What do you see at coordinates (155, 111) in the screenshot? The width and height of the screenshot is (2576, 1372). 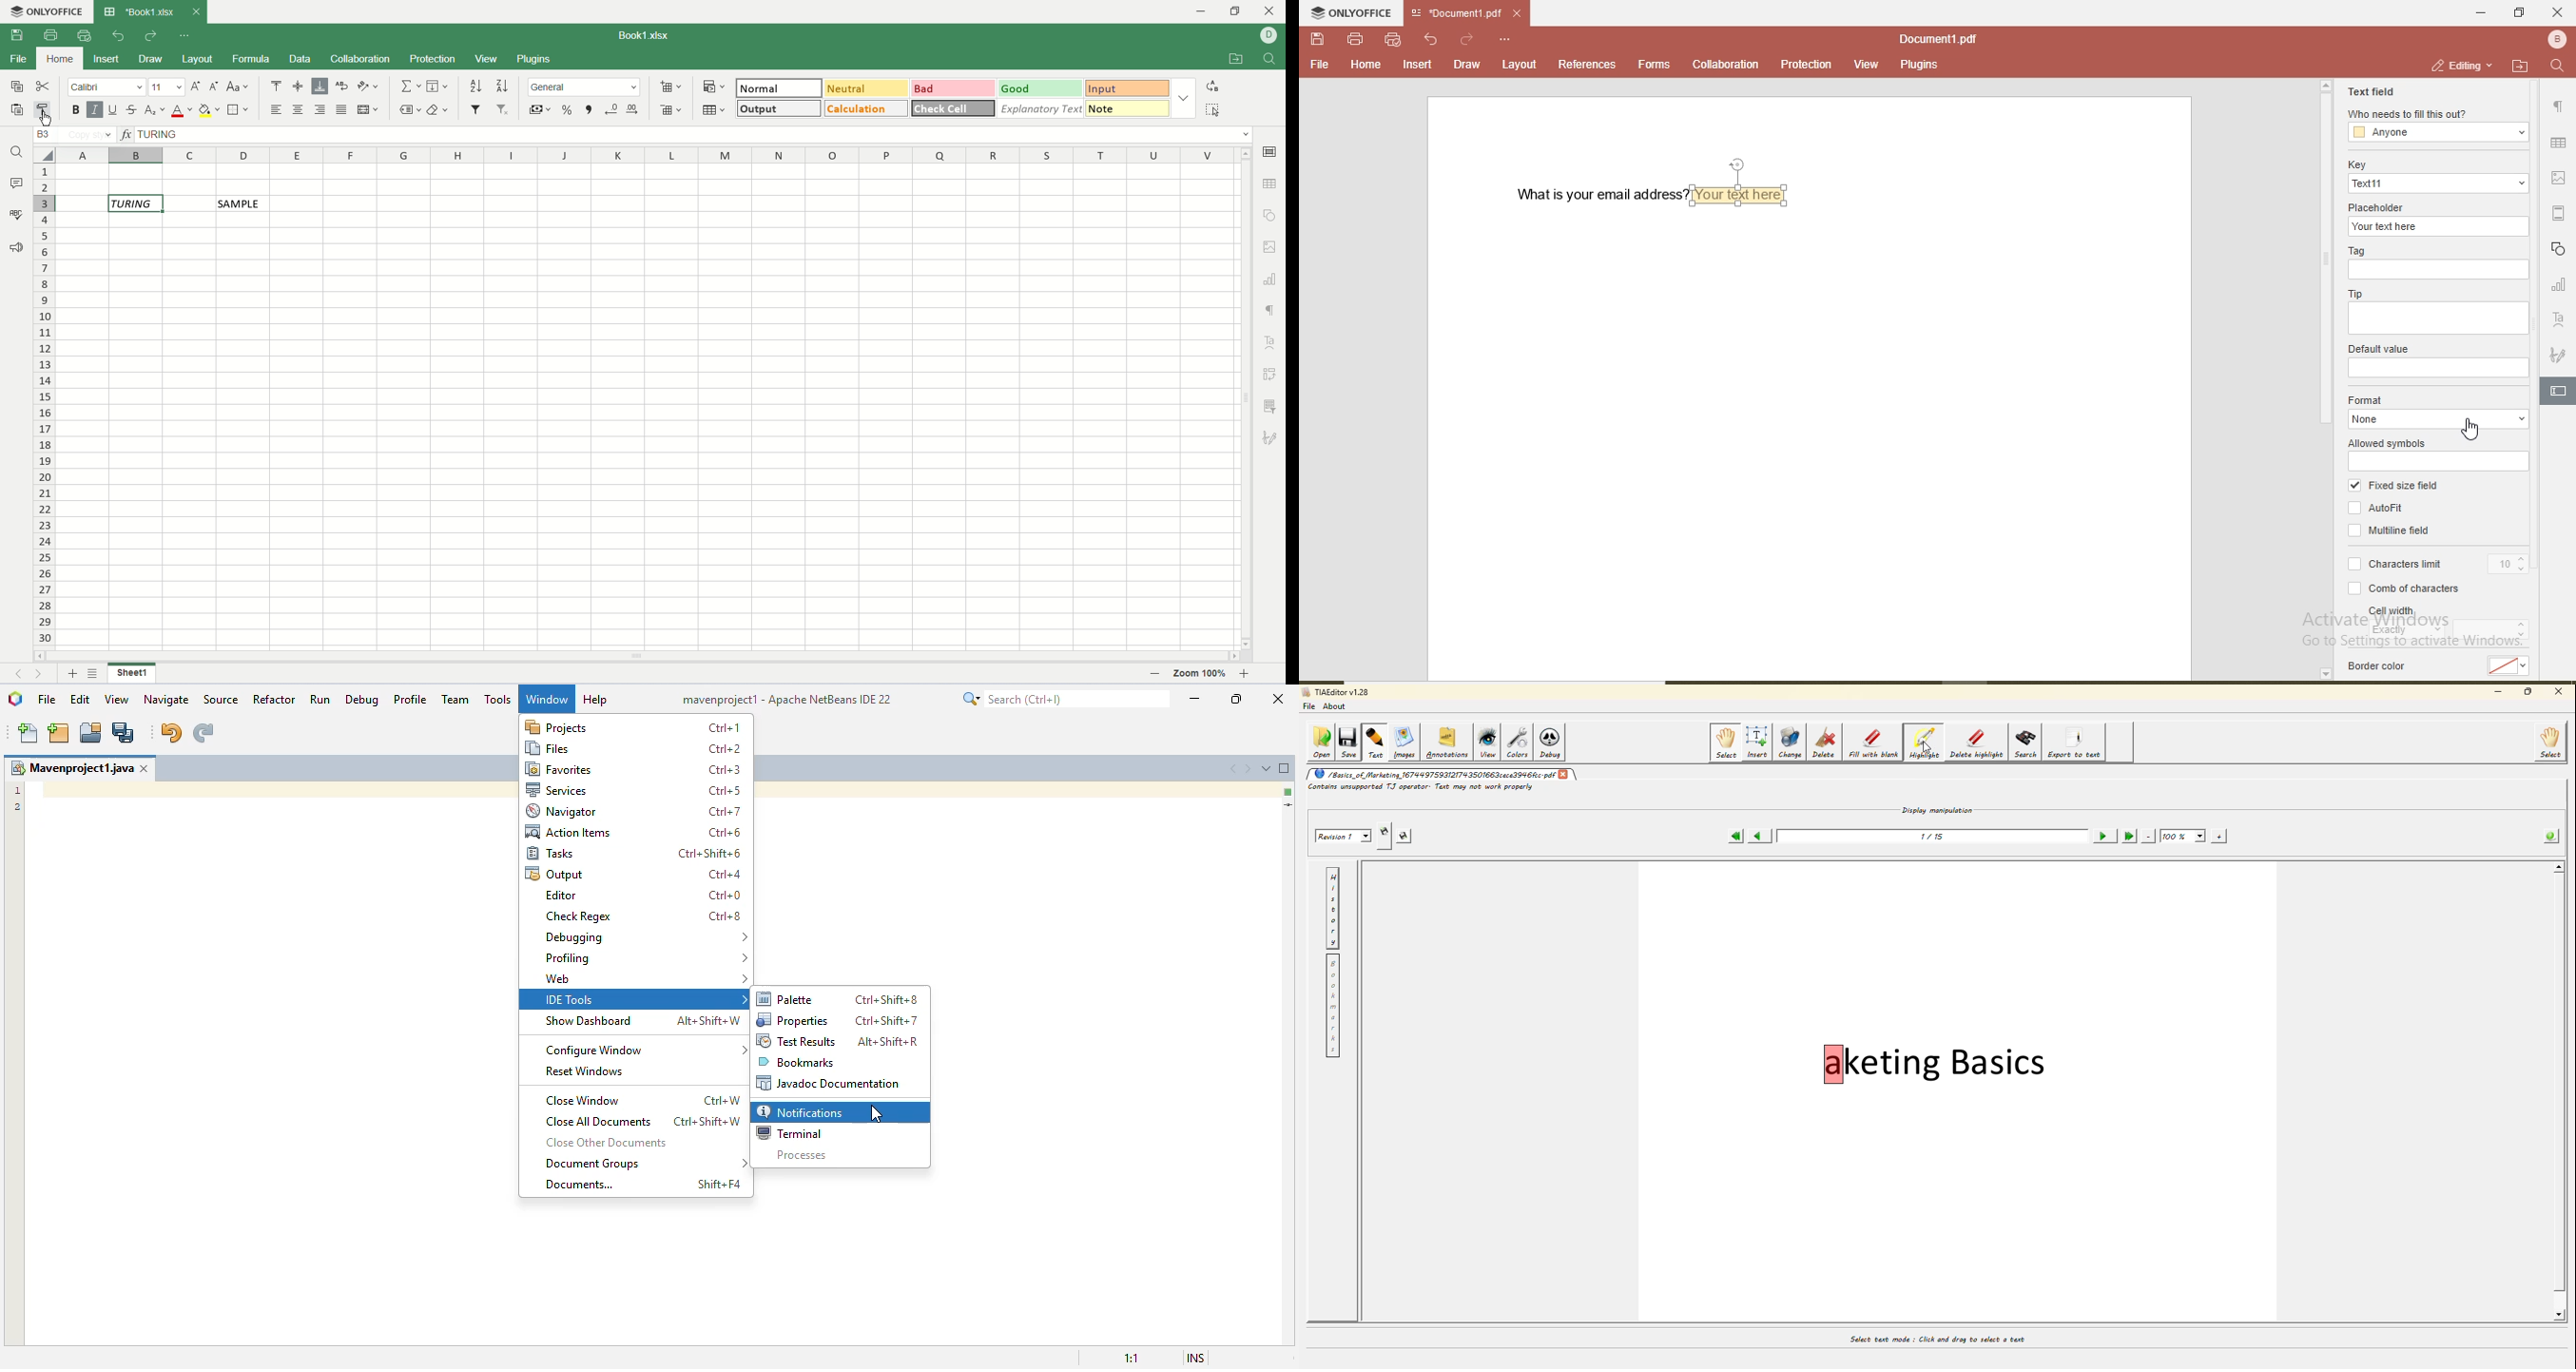 I see `subscript` at bounding box center [155, 111].